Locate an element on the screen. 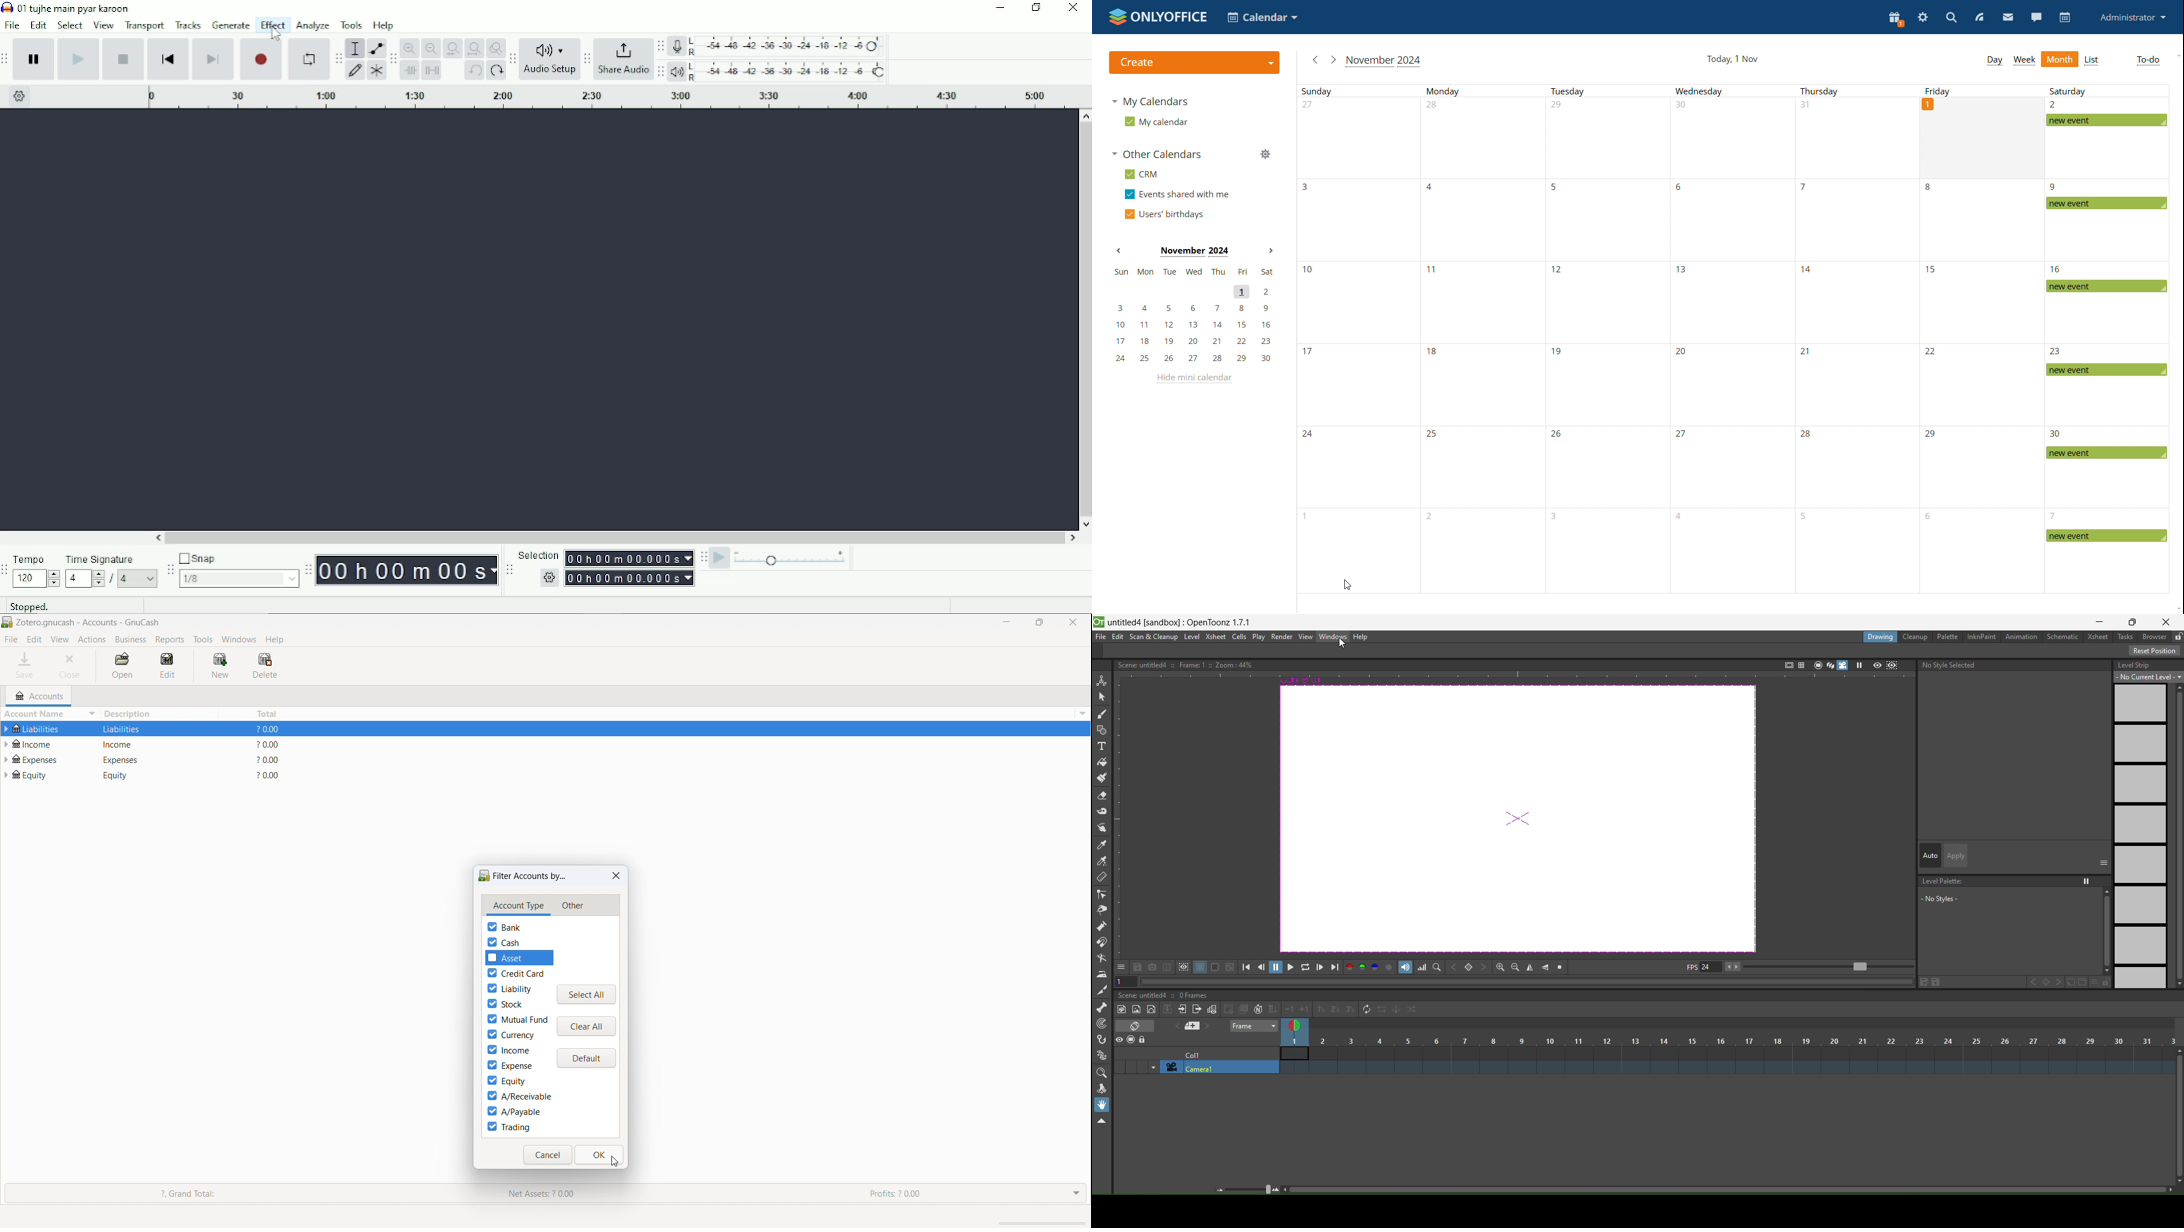 This screenshot has width=2184, height=1232. Liabilities is located at coordinates (44, 729).